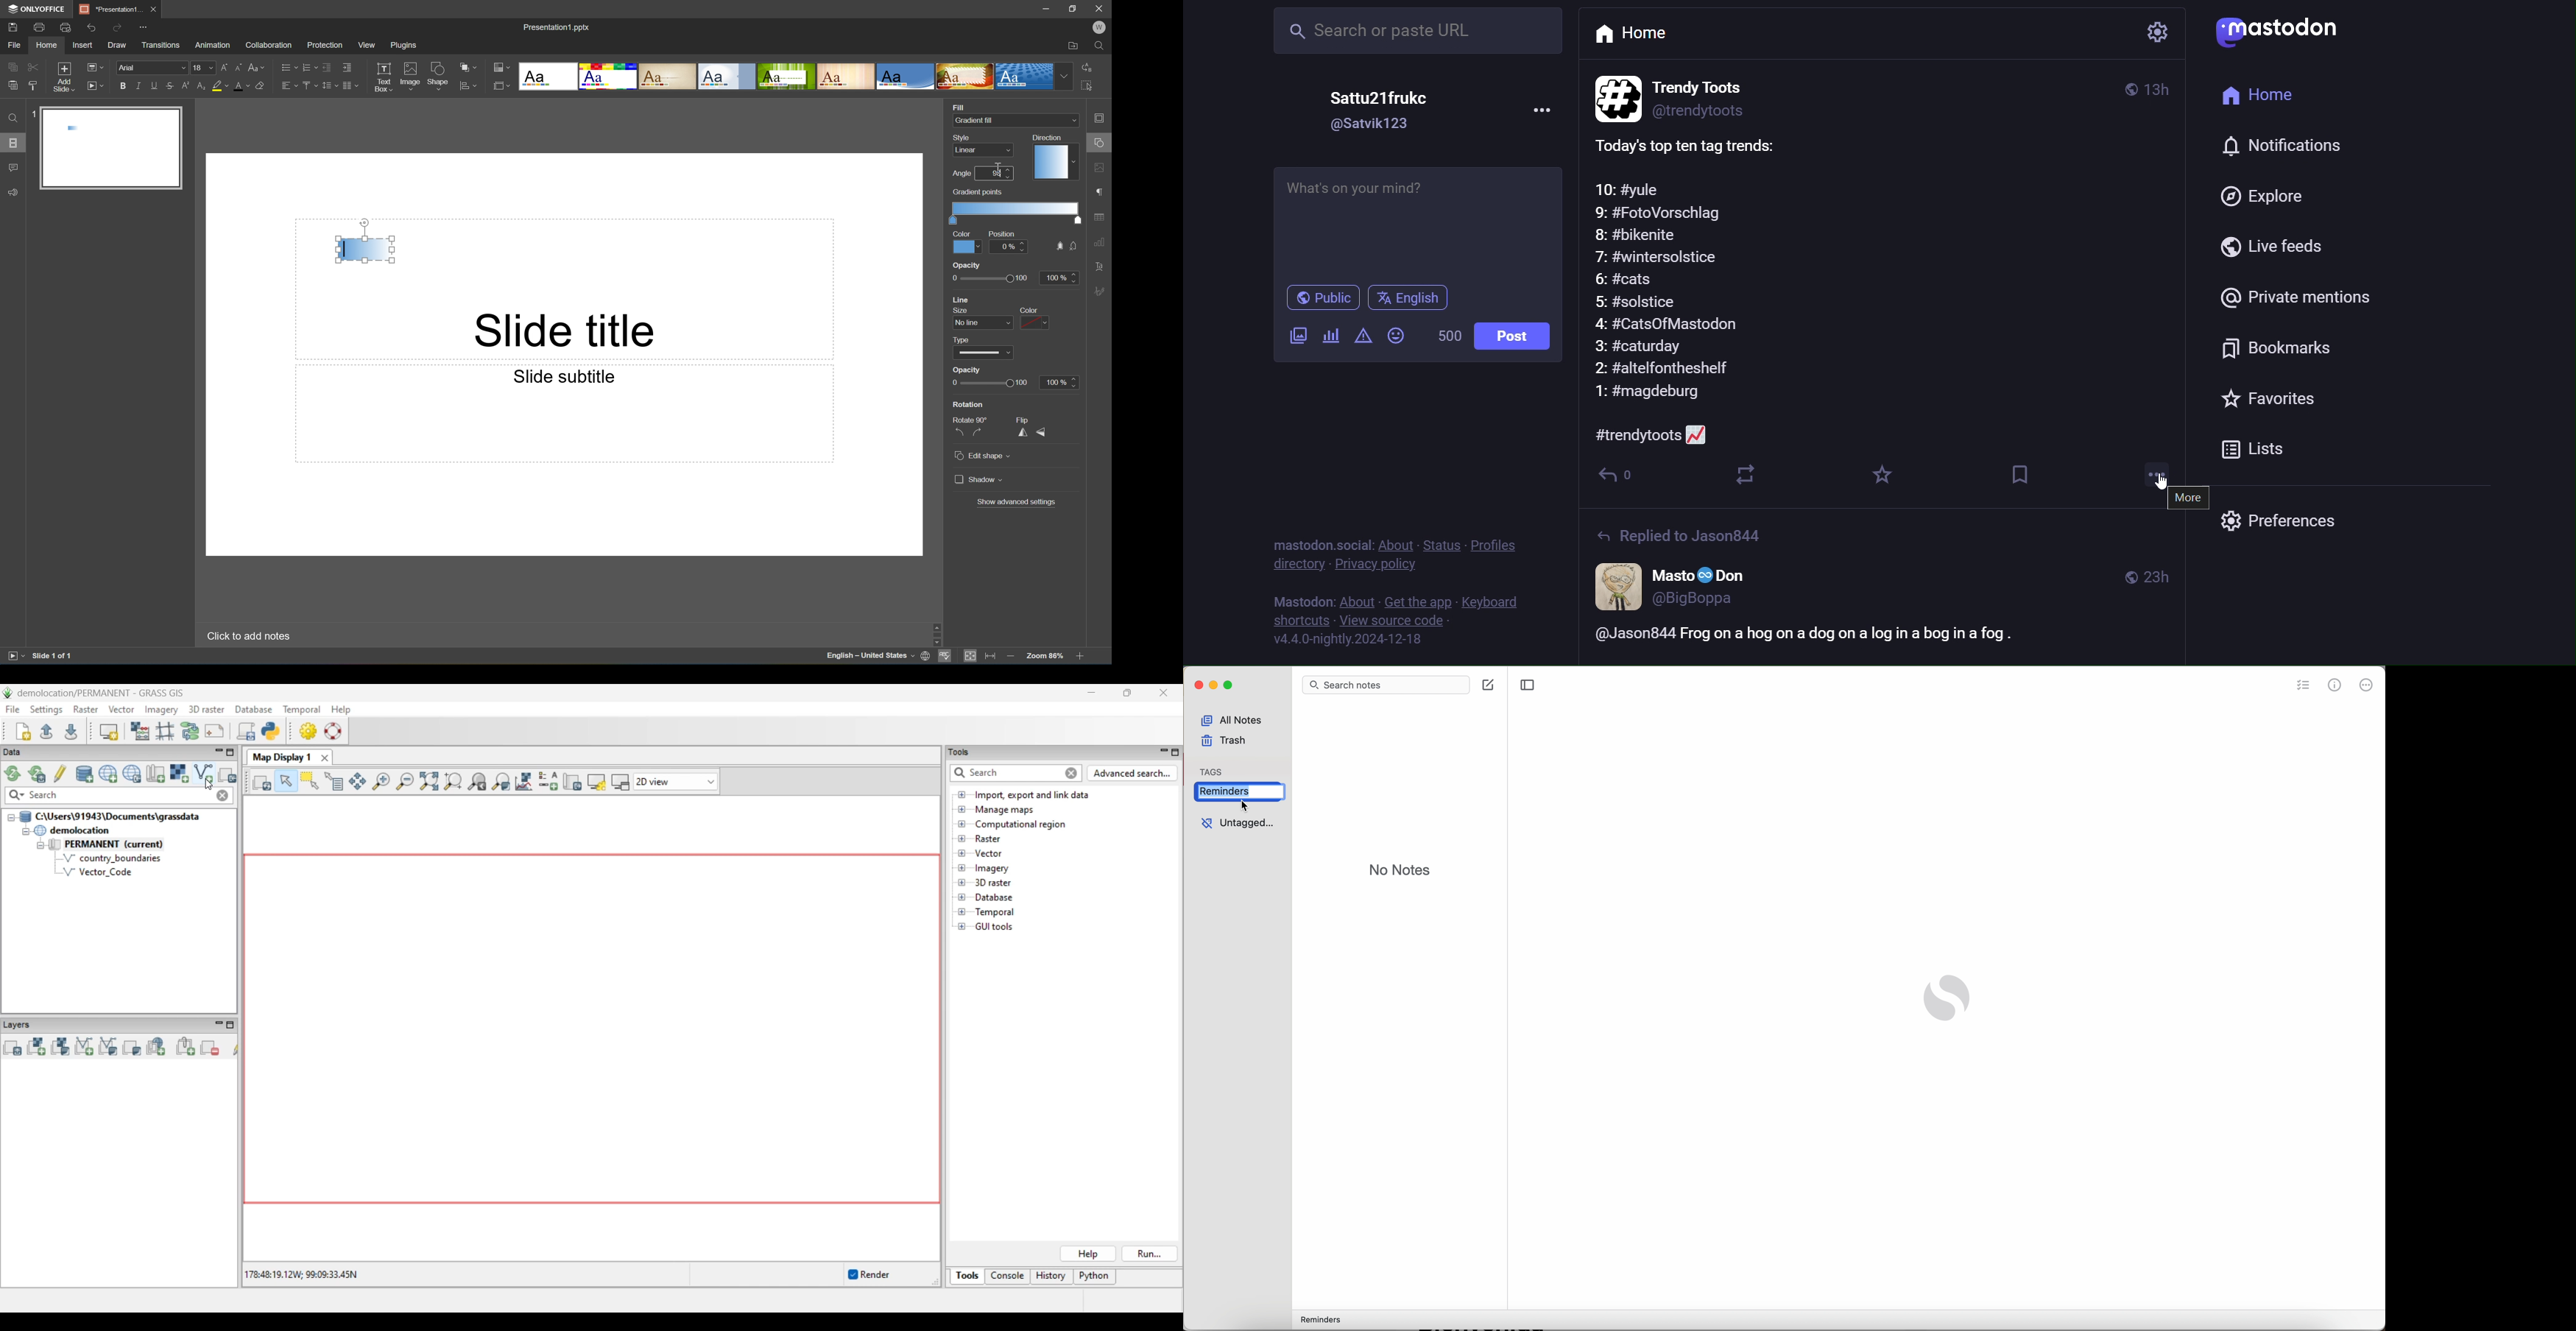  I want to click on about, so click(1354, 597).